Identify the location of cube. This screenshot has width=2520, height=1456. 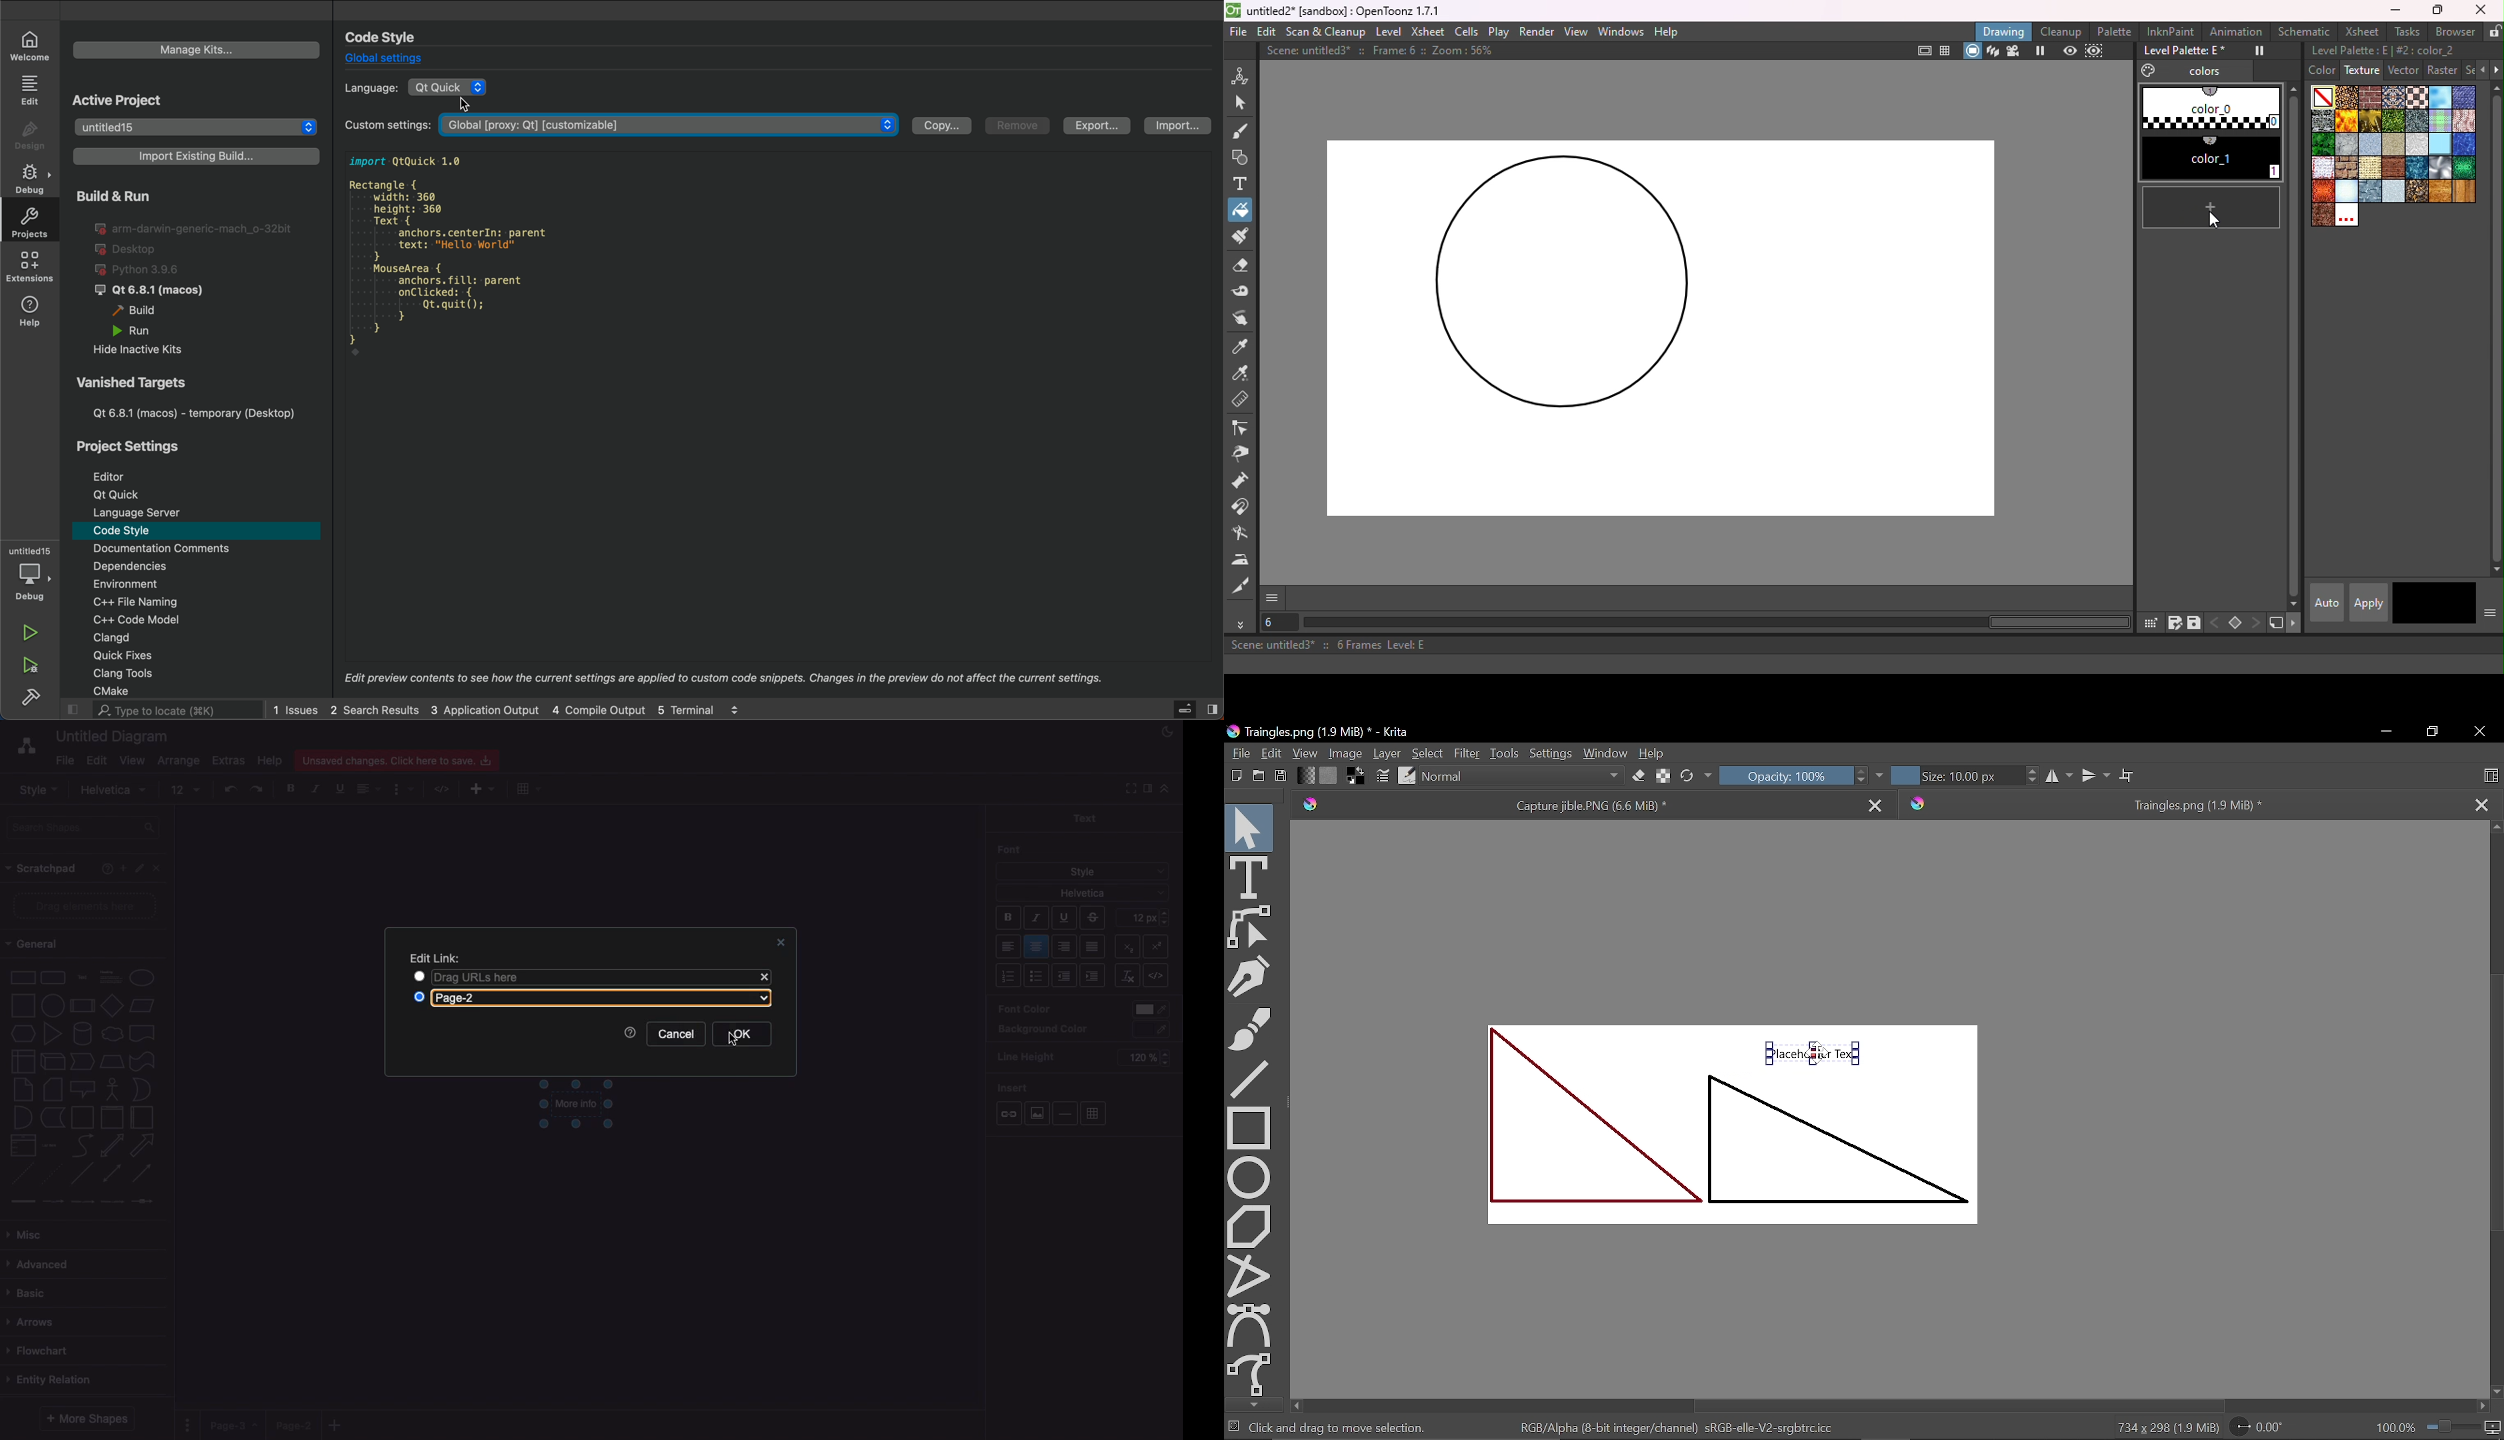
(53, 1062).